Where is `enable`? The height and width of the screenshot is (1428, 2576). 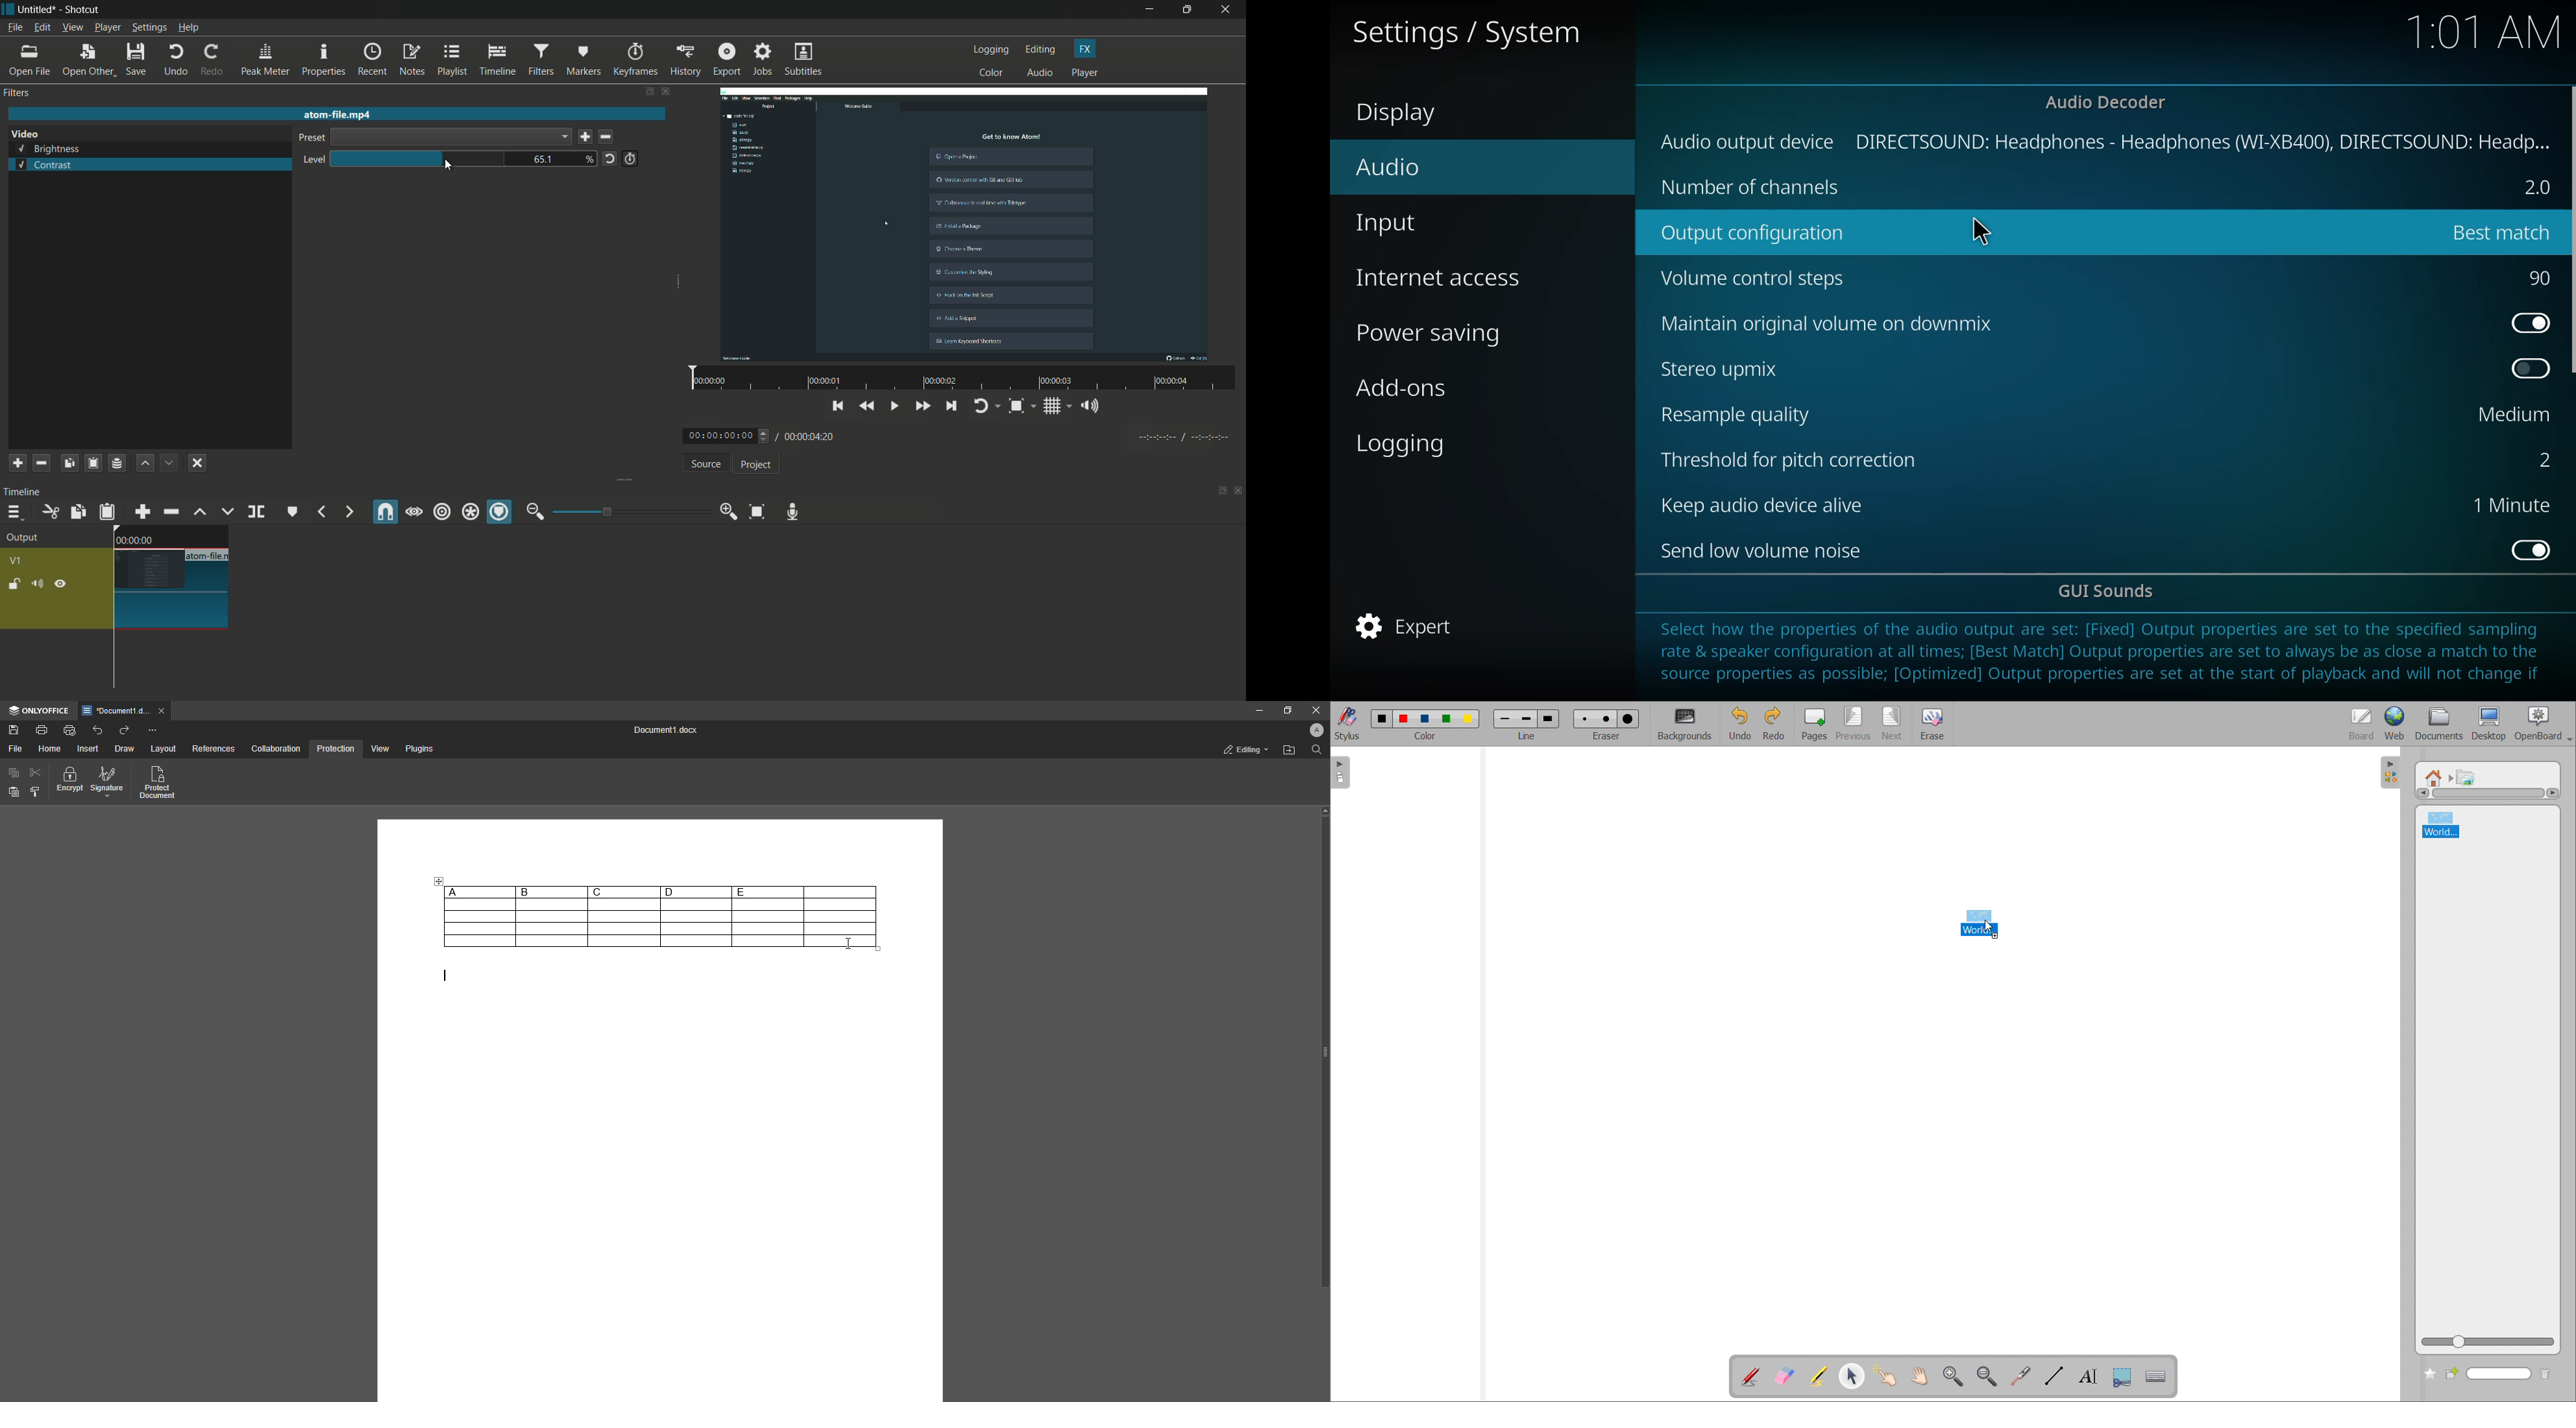 enable is located at coordinates (2525, 369).